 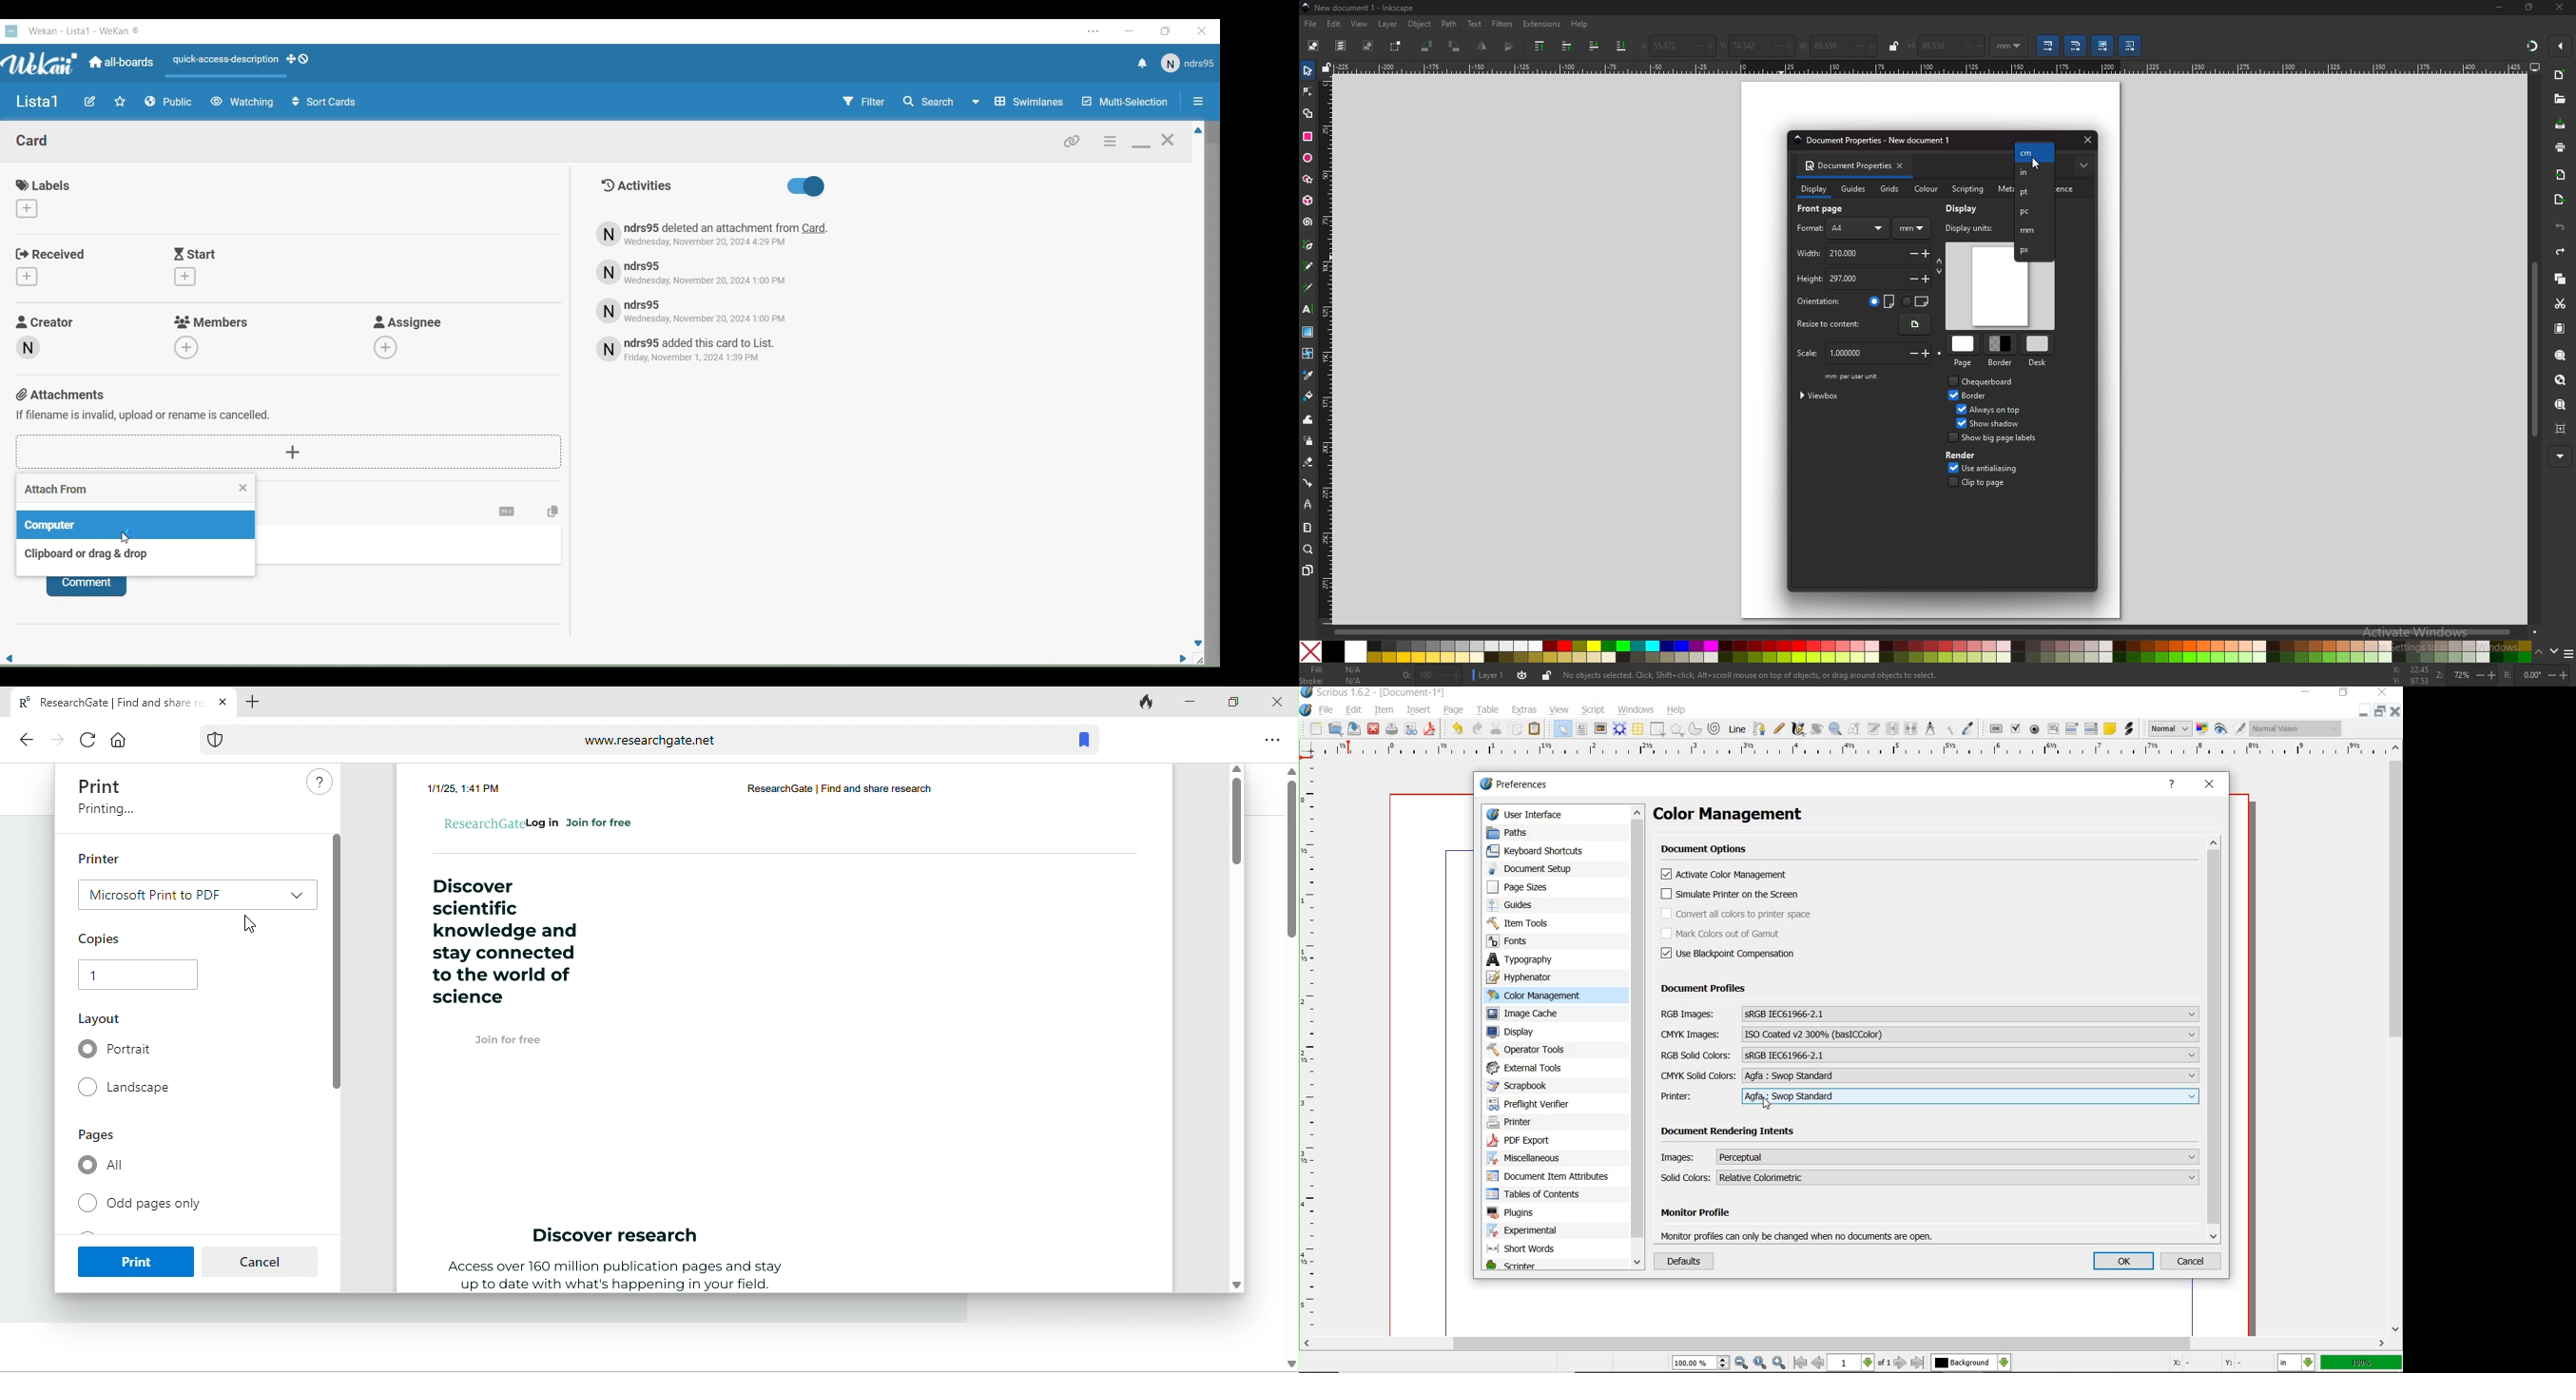 I want to click on pages, so click(x=104, y=1135).